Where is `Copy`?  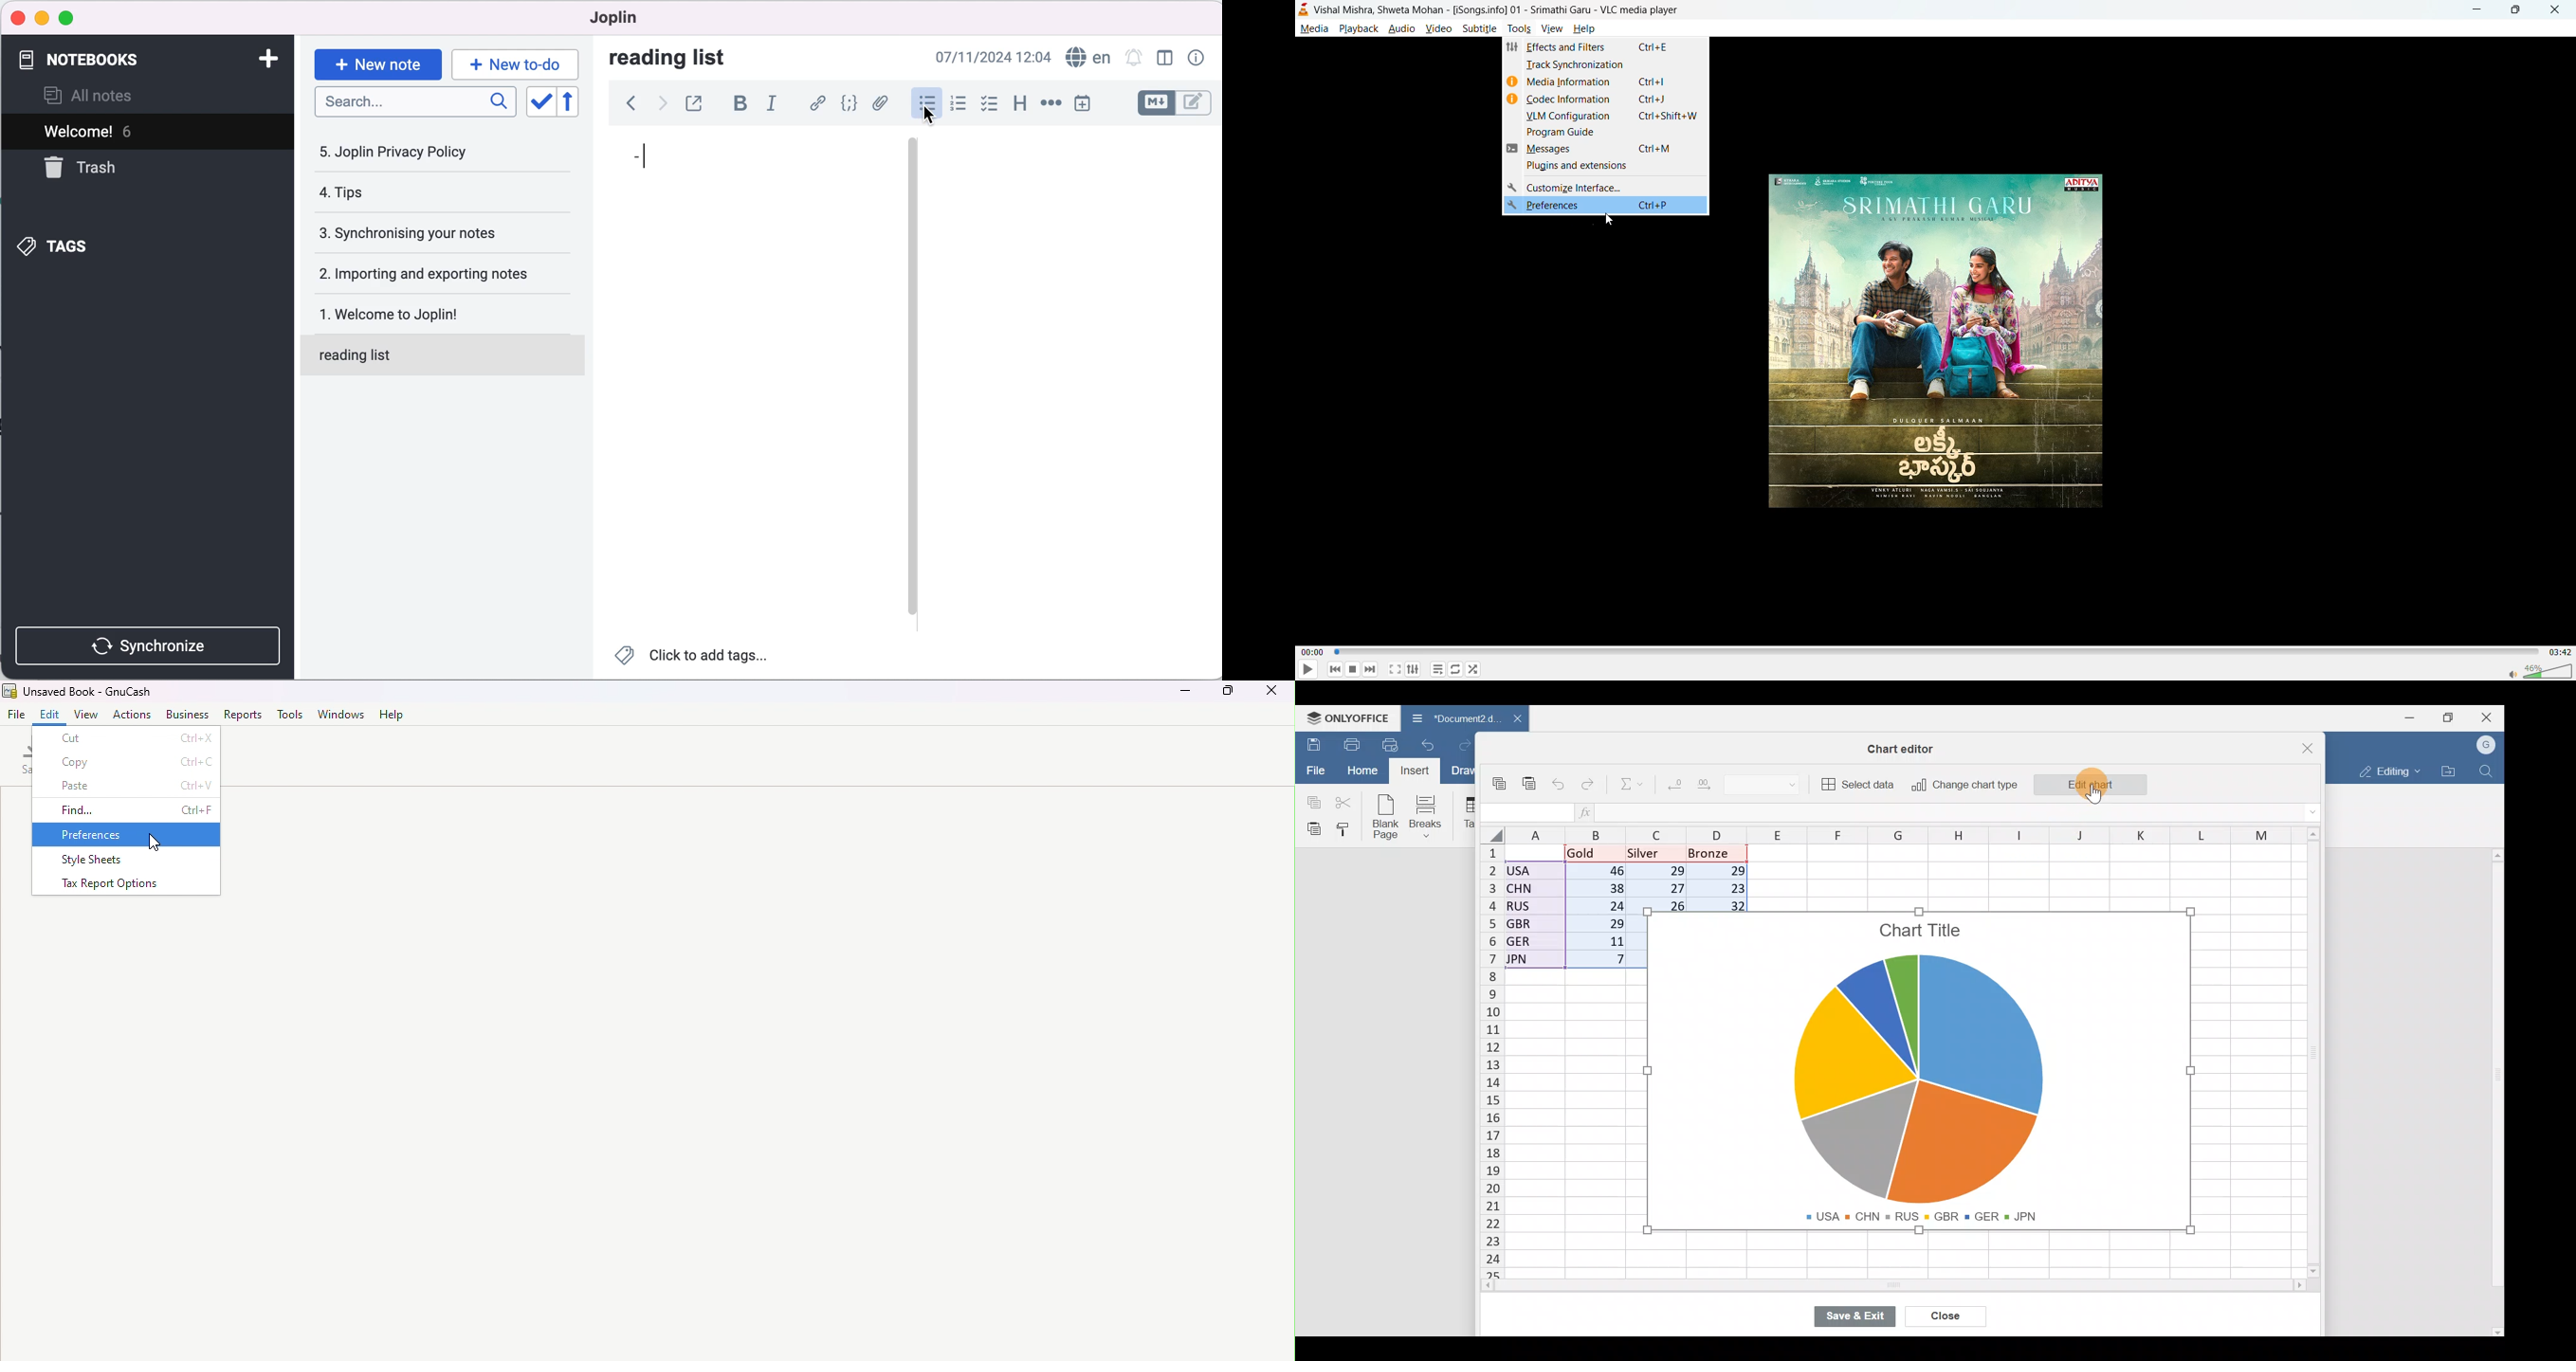
Copy is located at coordinates (1311, 800).